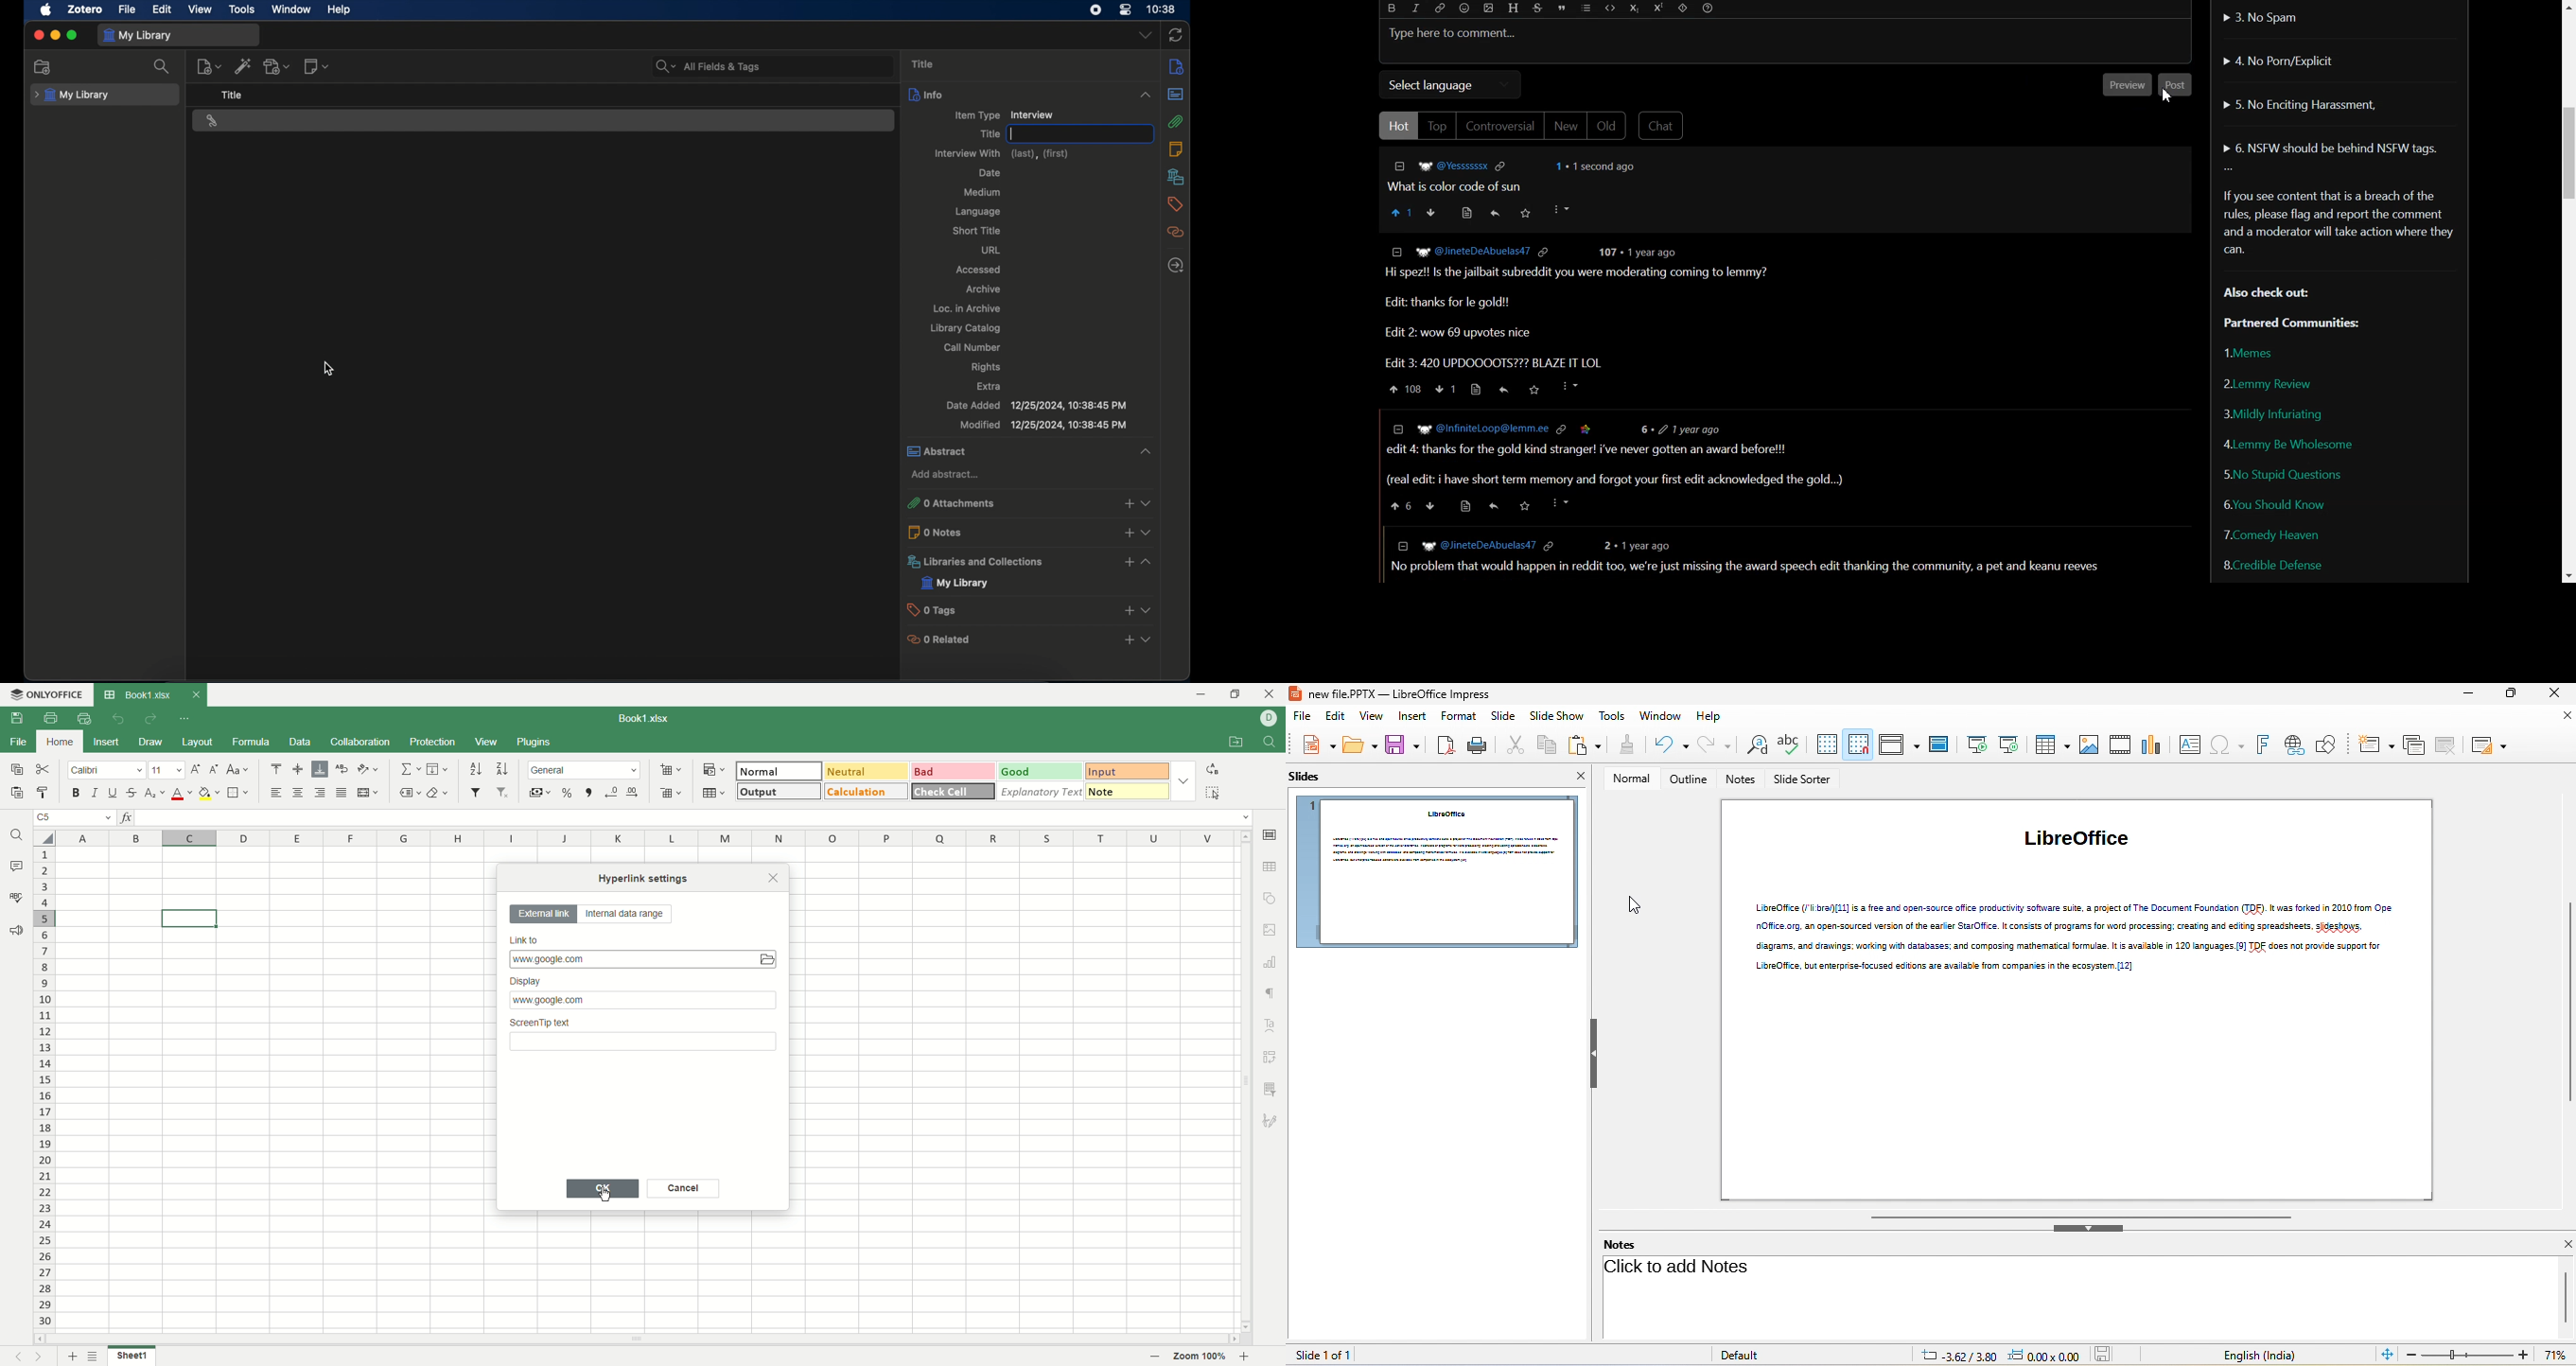 The image size is (2576, 1372). What do you see at coordinates (299, 742) in the screenshot?
I see `data` at bounding box center [299, 742].